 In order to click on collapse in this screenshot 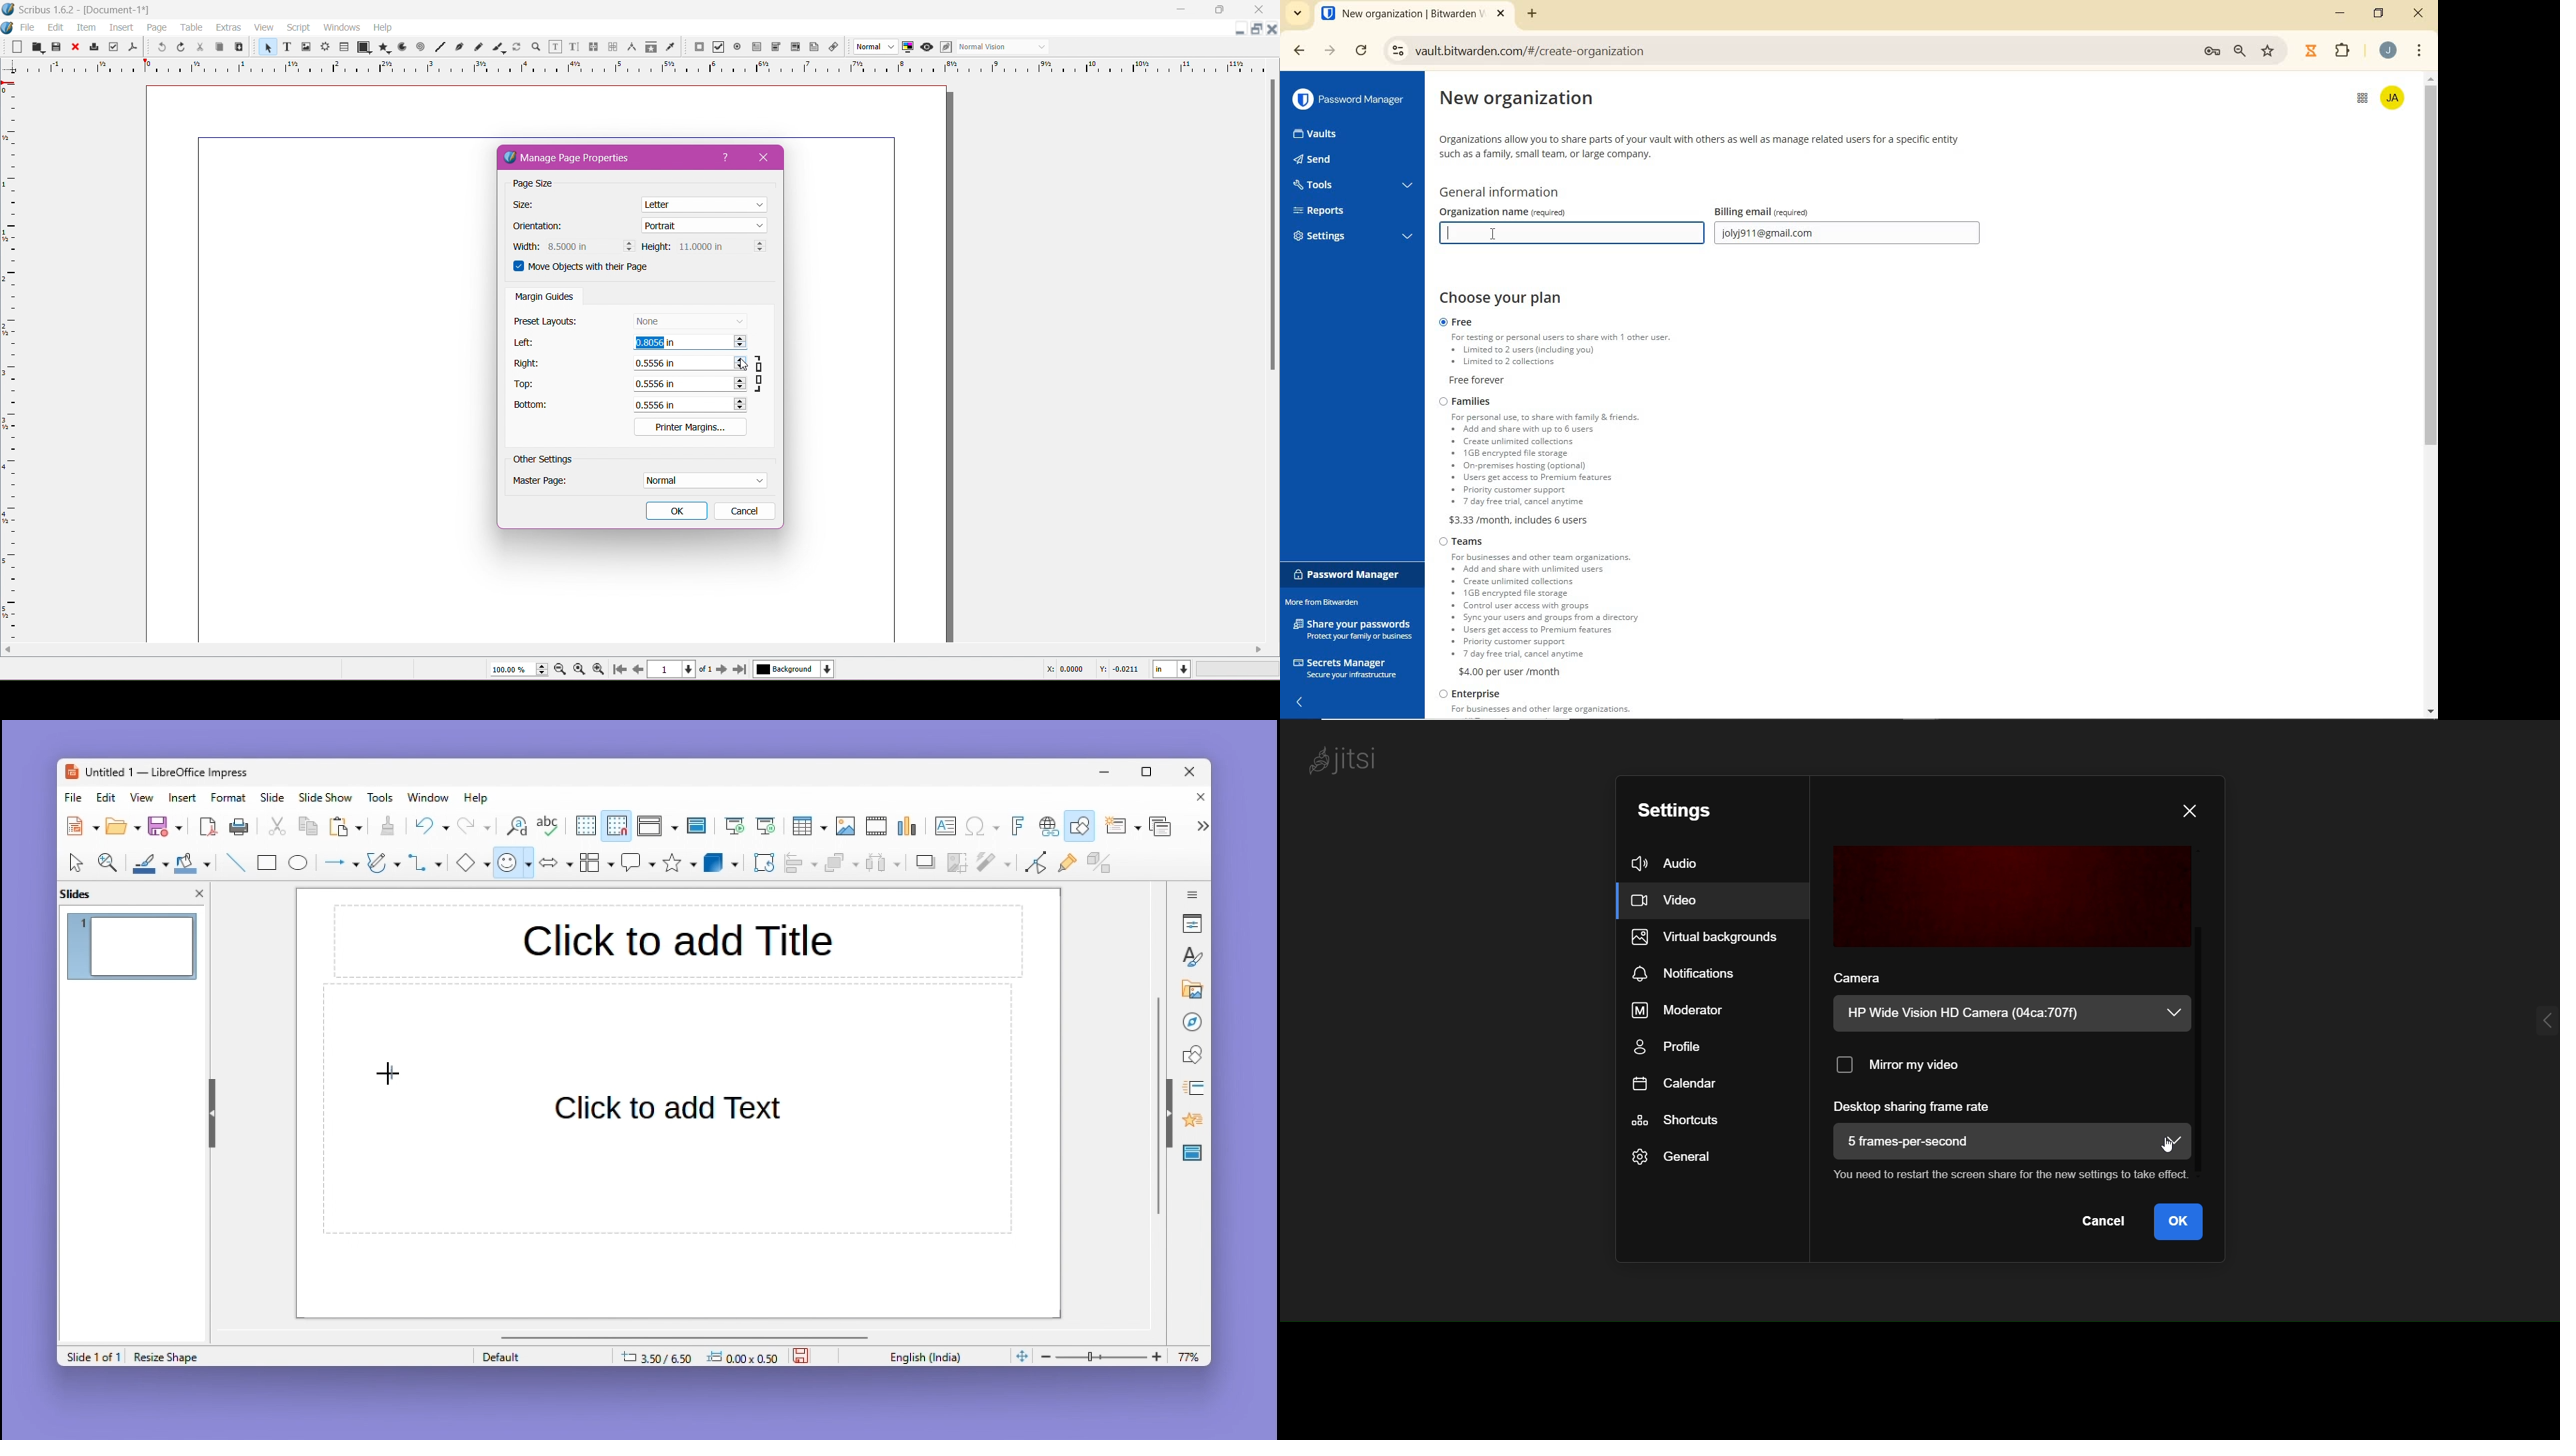, I will do `click(1301, 701)`.